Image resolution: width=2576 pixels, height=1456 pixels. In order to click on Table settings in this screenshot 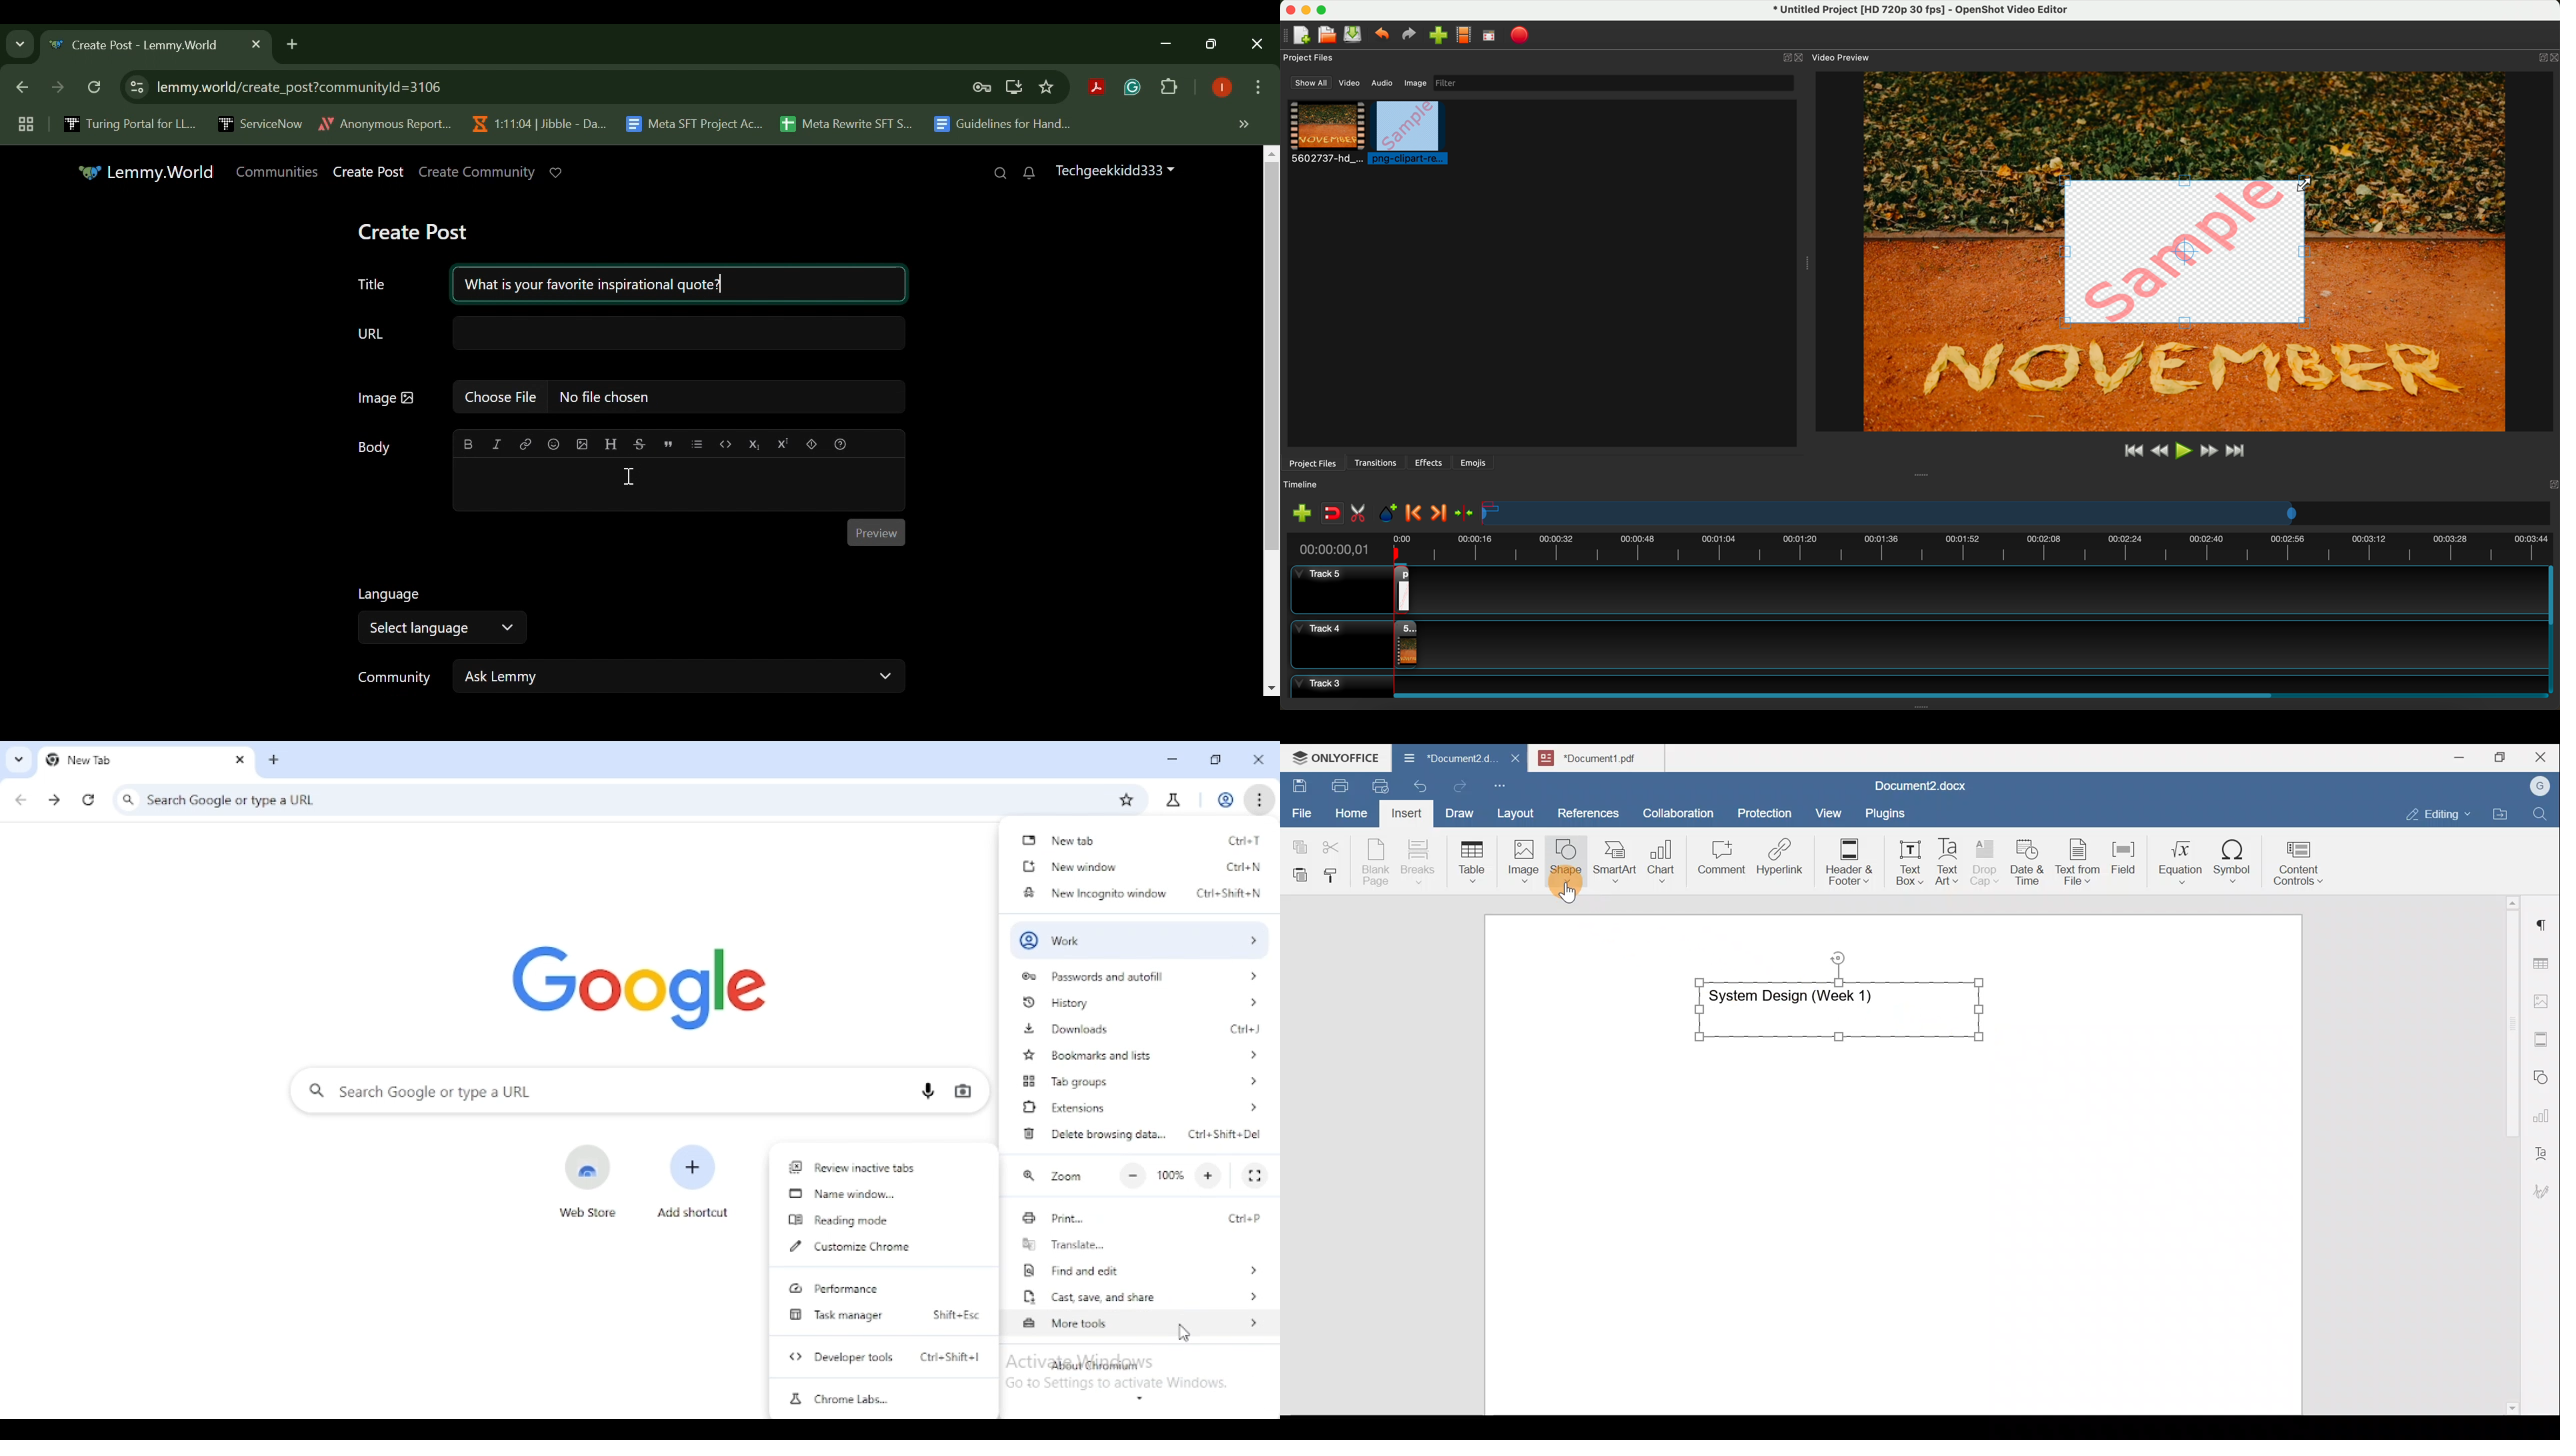, I will do `click(2543, 962)`.